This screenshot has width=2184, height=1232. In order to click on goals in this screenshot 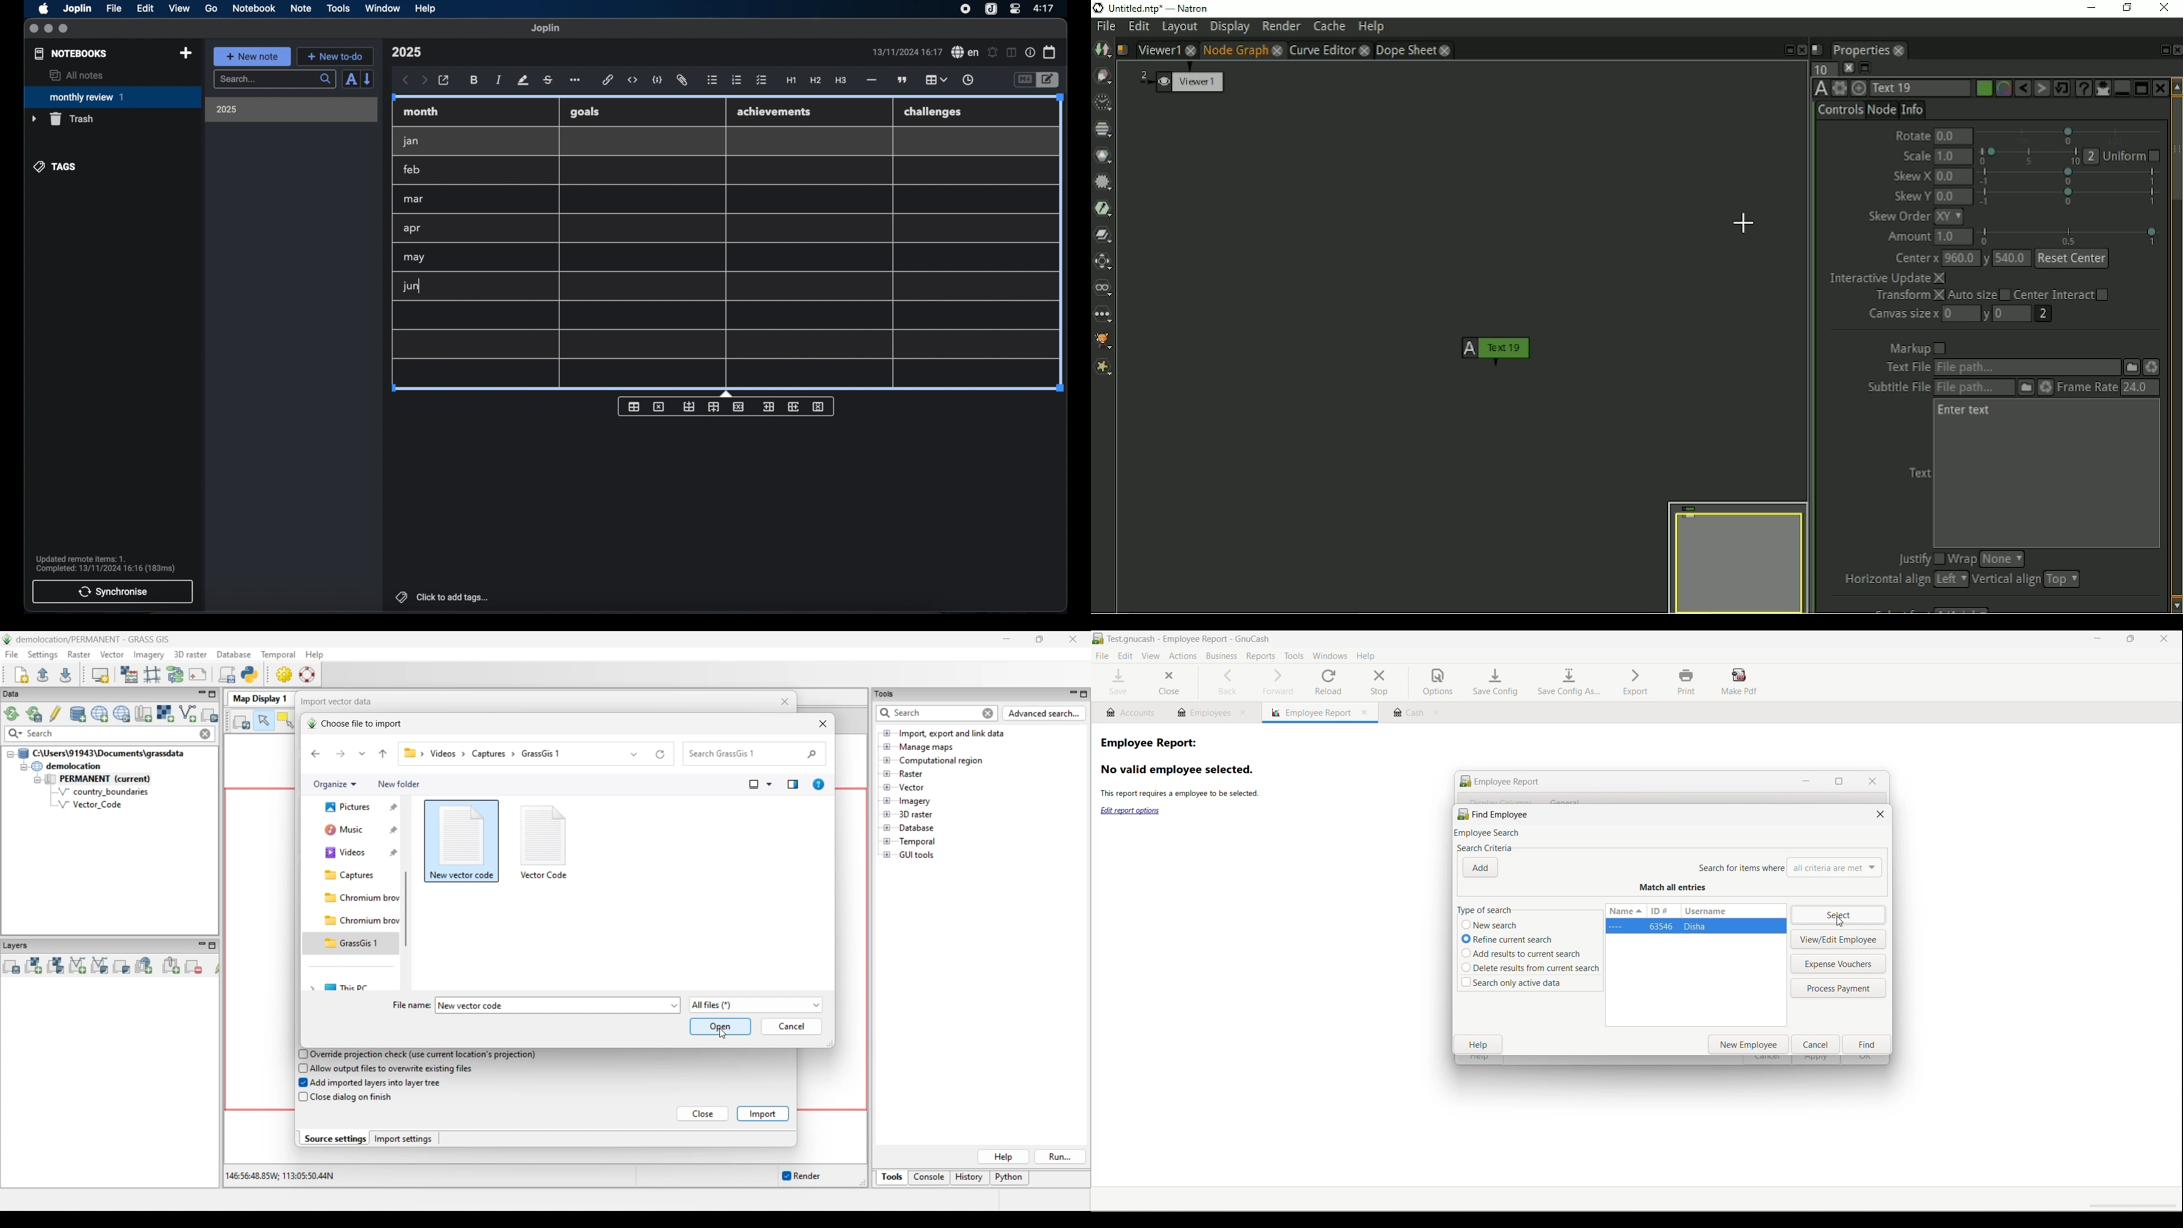, I will do `click(585, 111)`.